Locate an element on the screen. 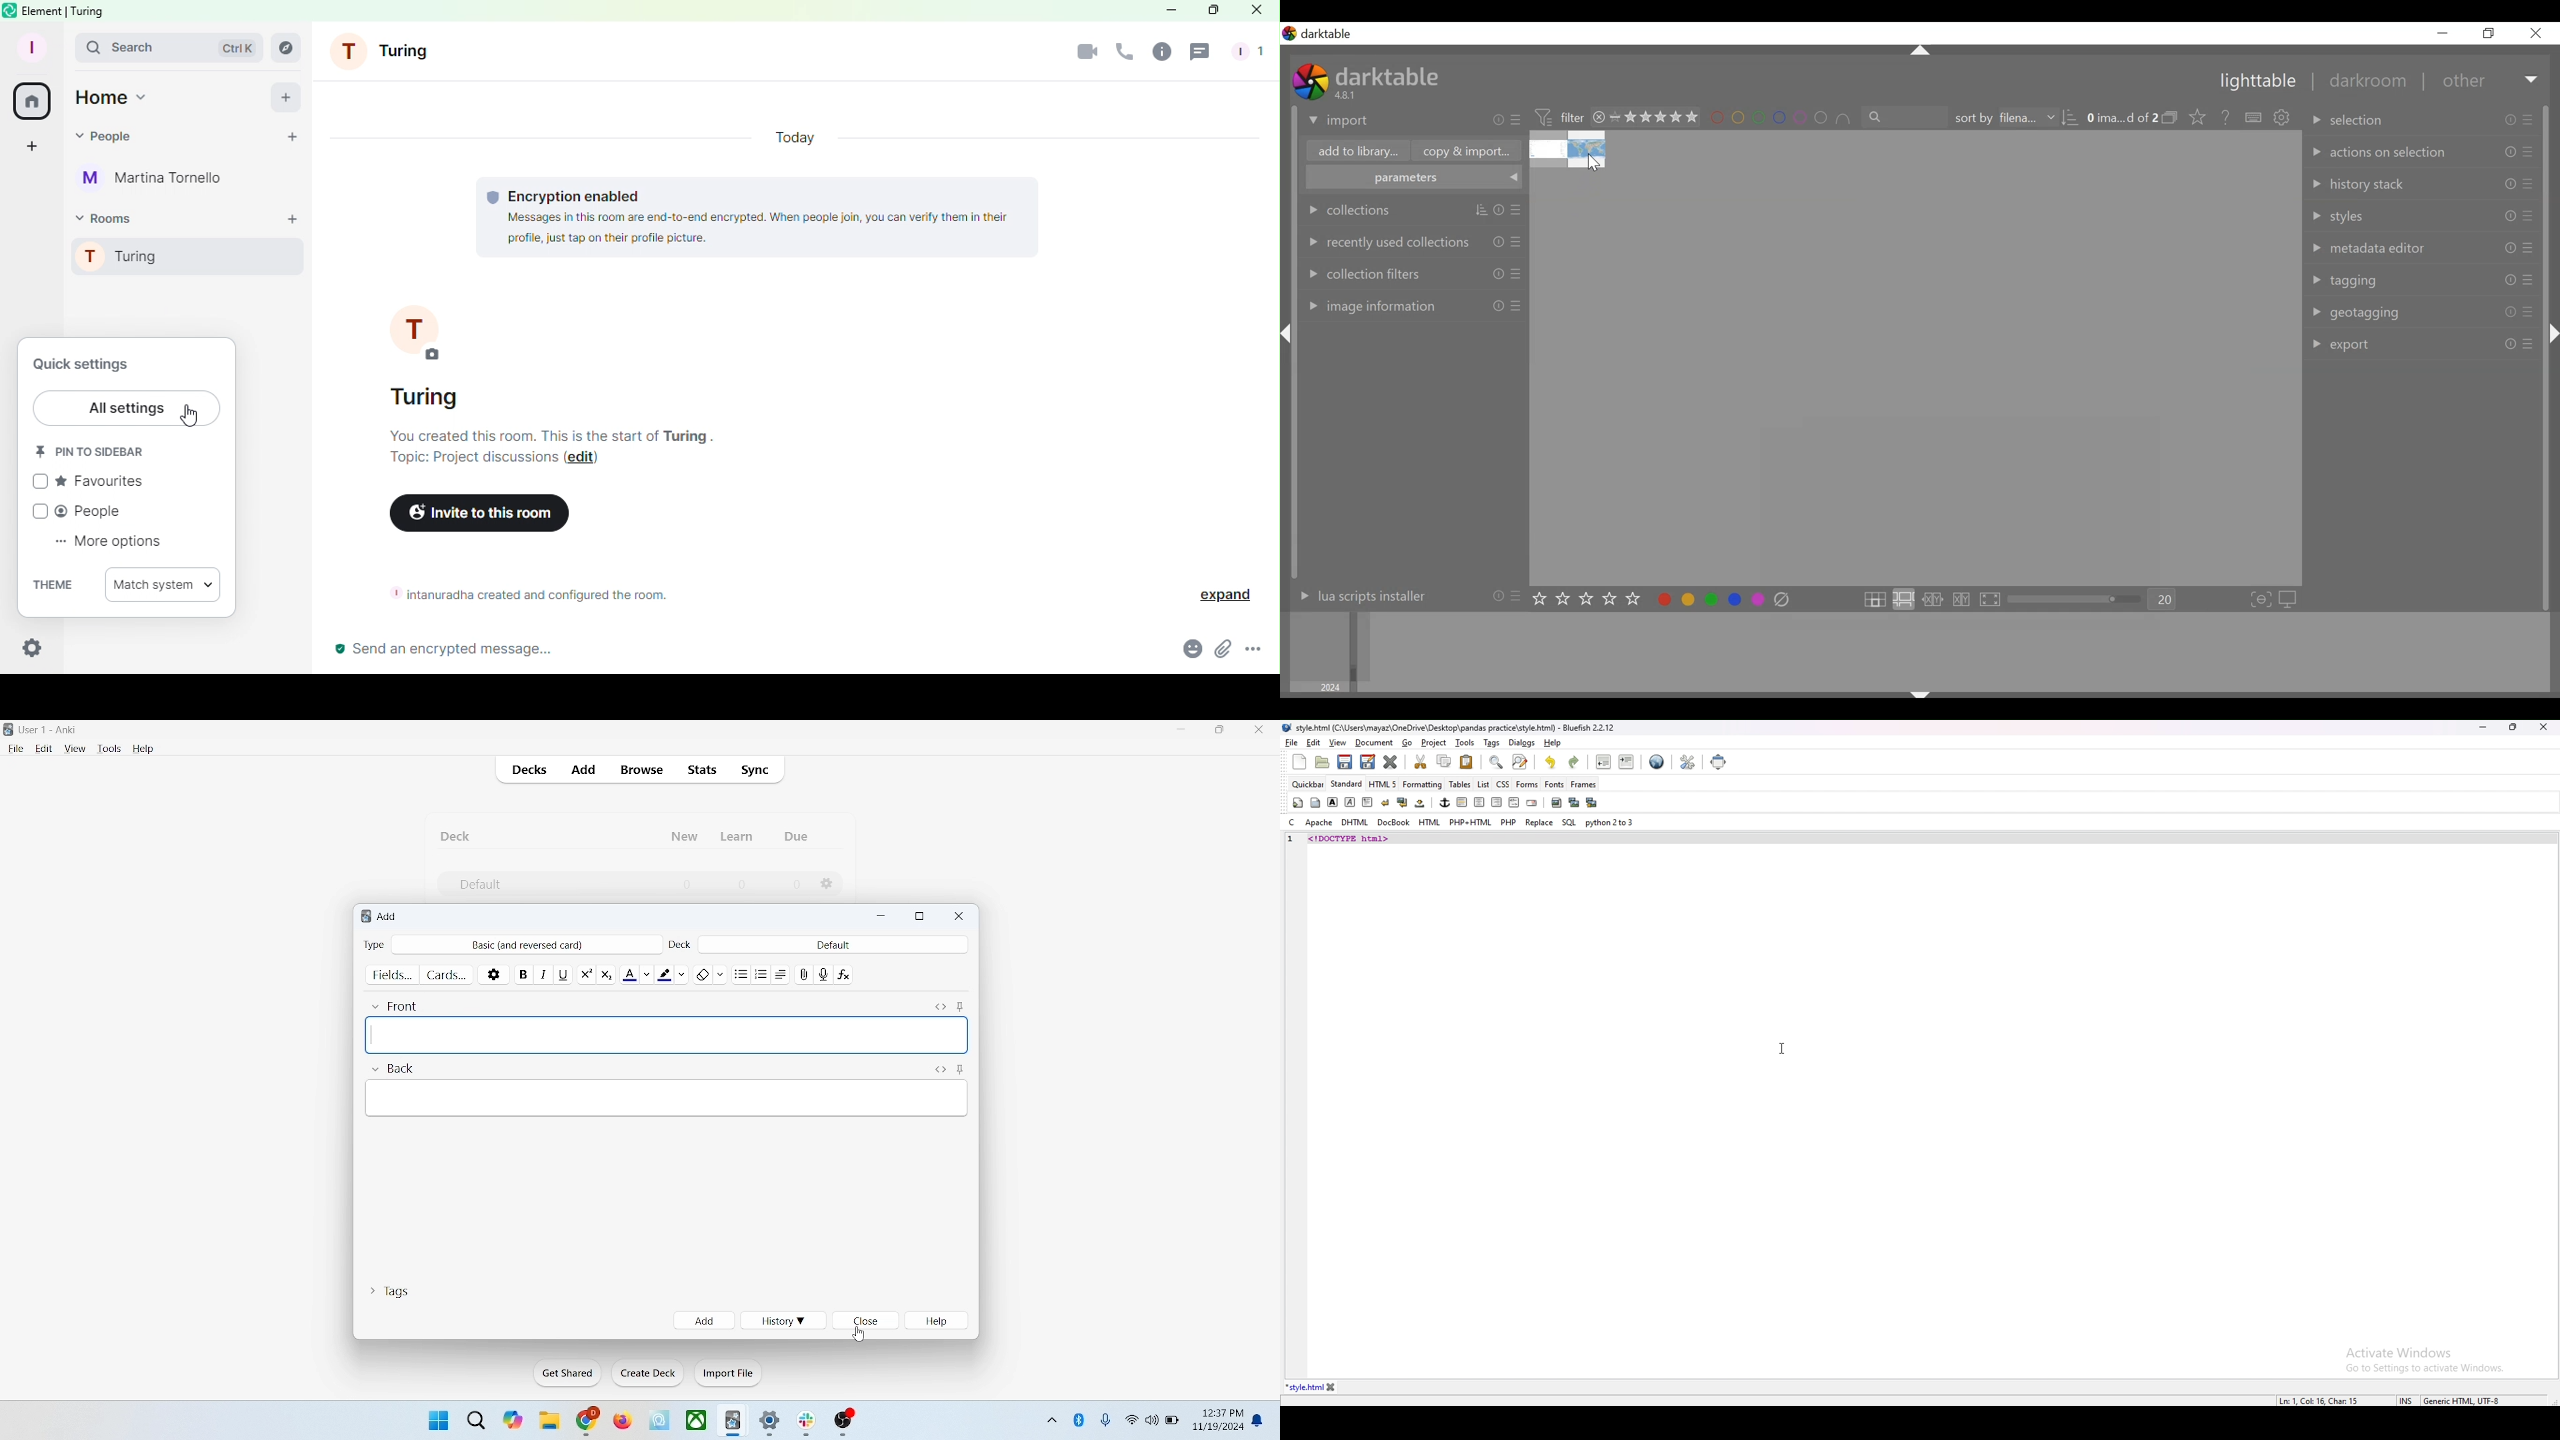 Image resolution: width=2576 pixels, height=1456 pixels. Version is located at coordinates (1348, 95).